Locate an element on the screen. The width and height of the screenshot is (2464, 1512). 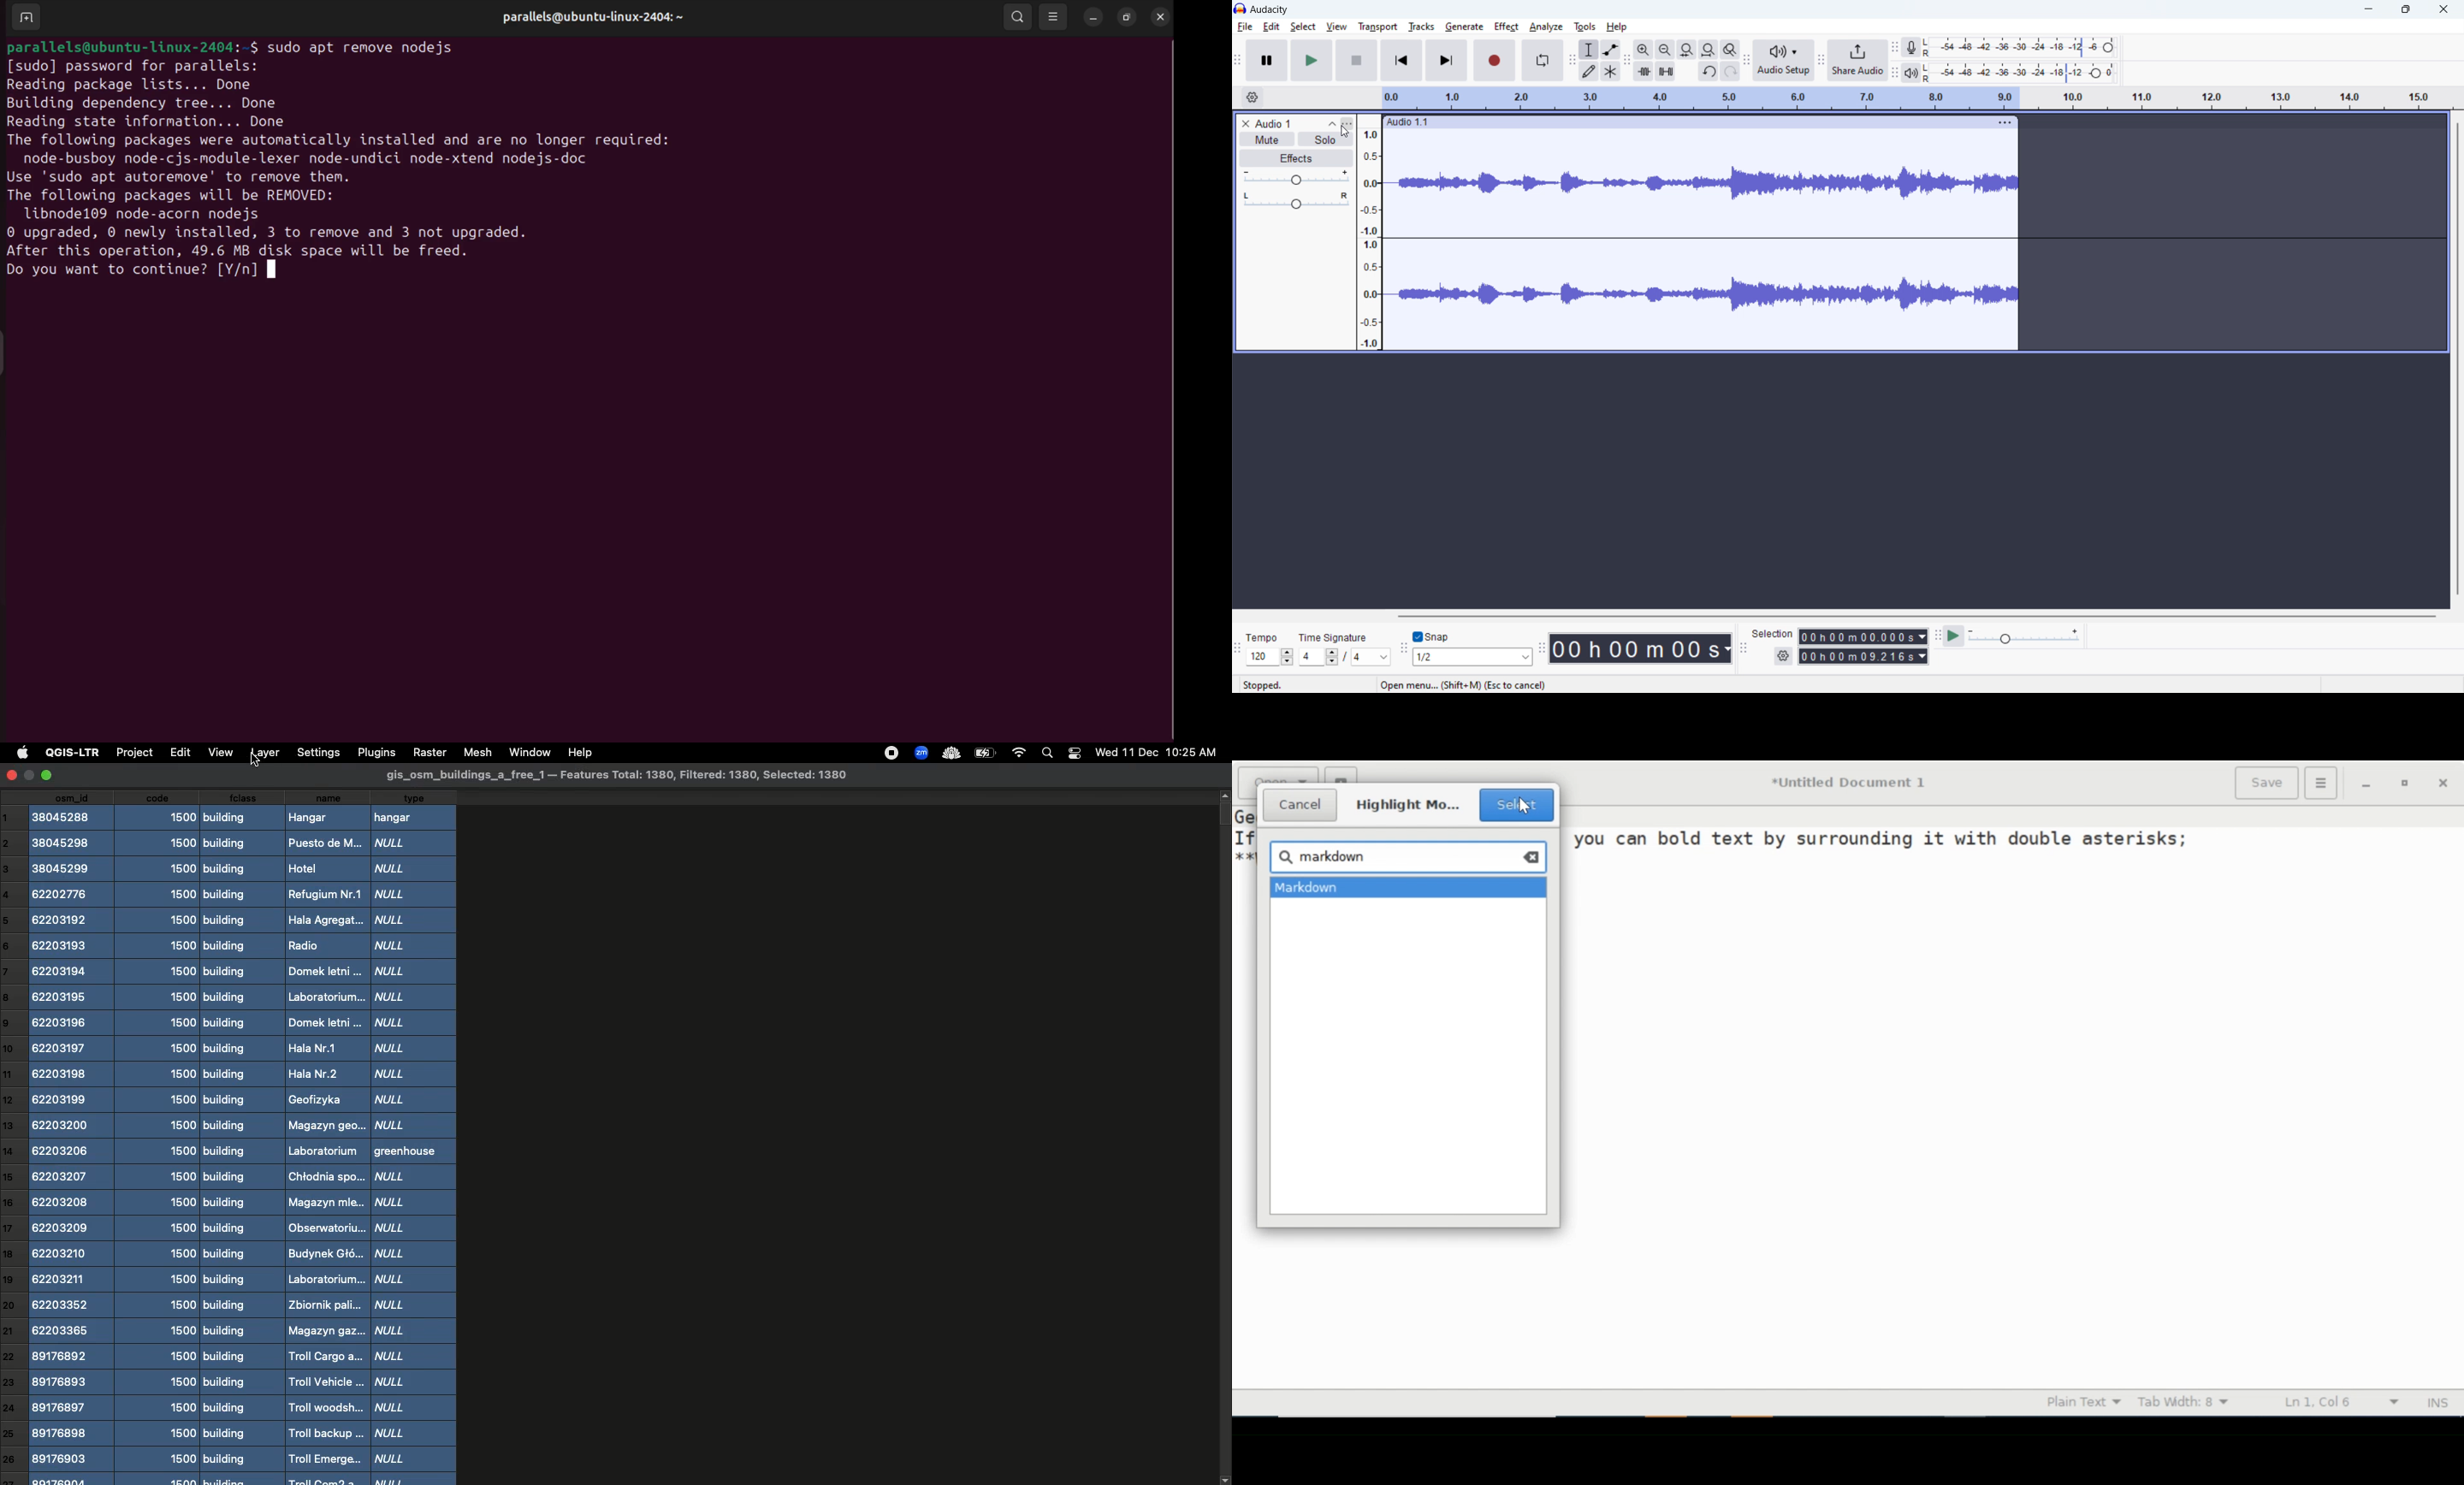
Scrollbar is located at coordinates (1162, 363).